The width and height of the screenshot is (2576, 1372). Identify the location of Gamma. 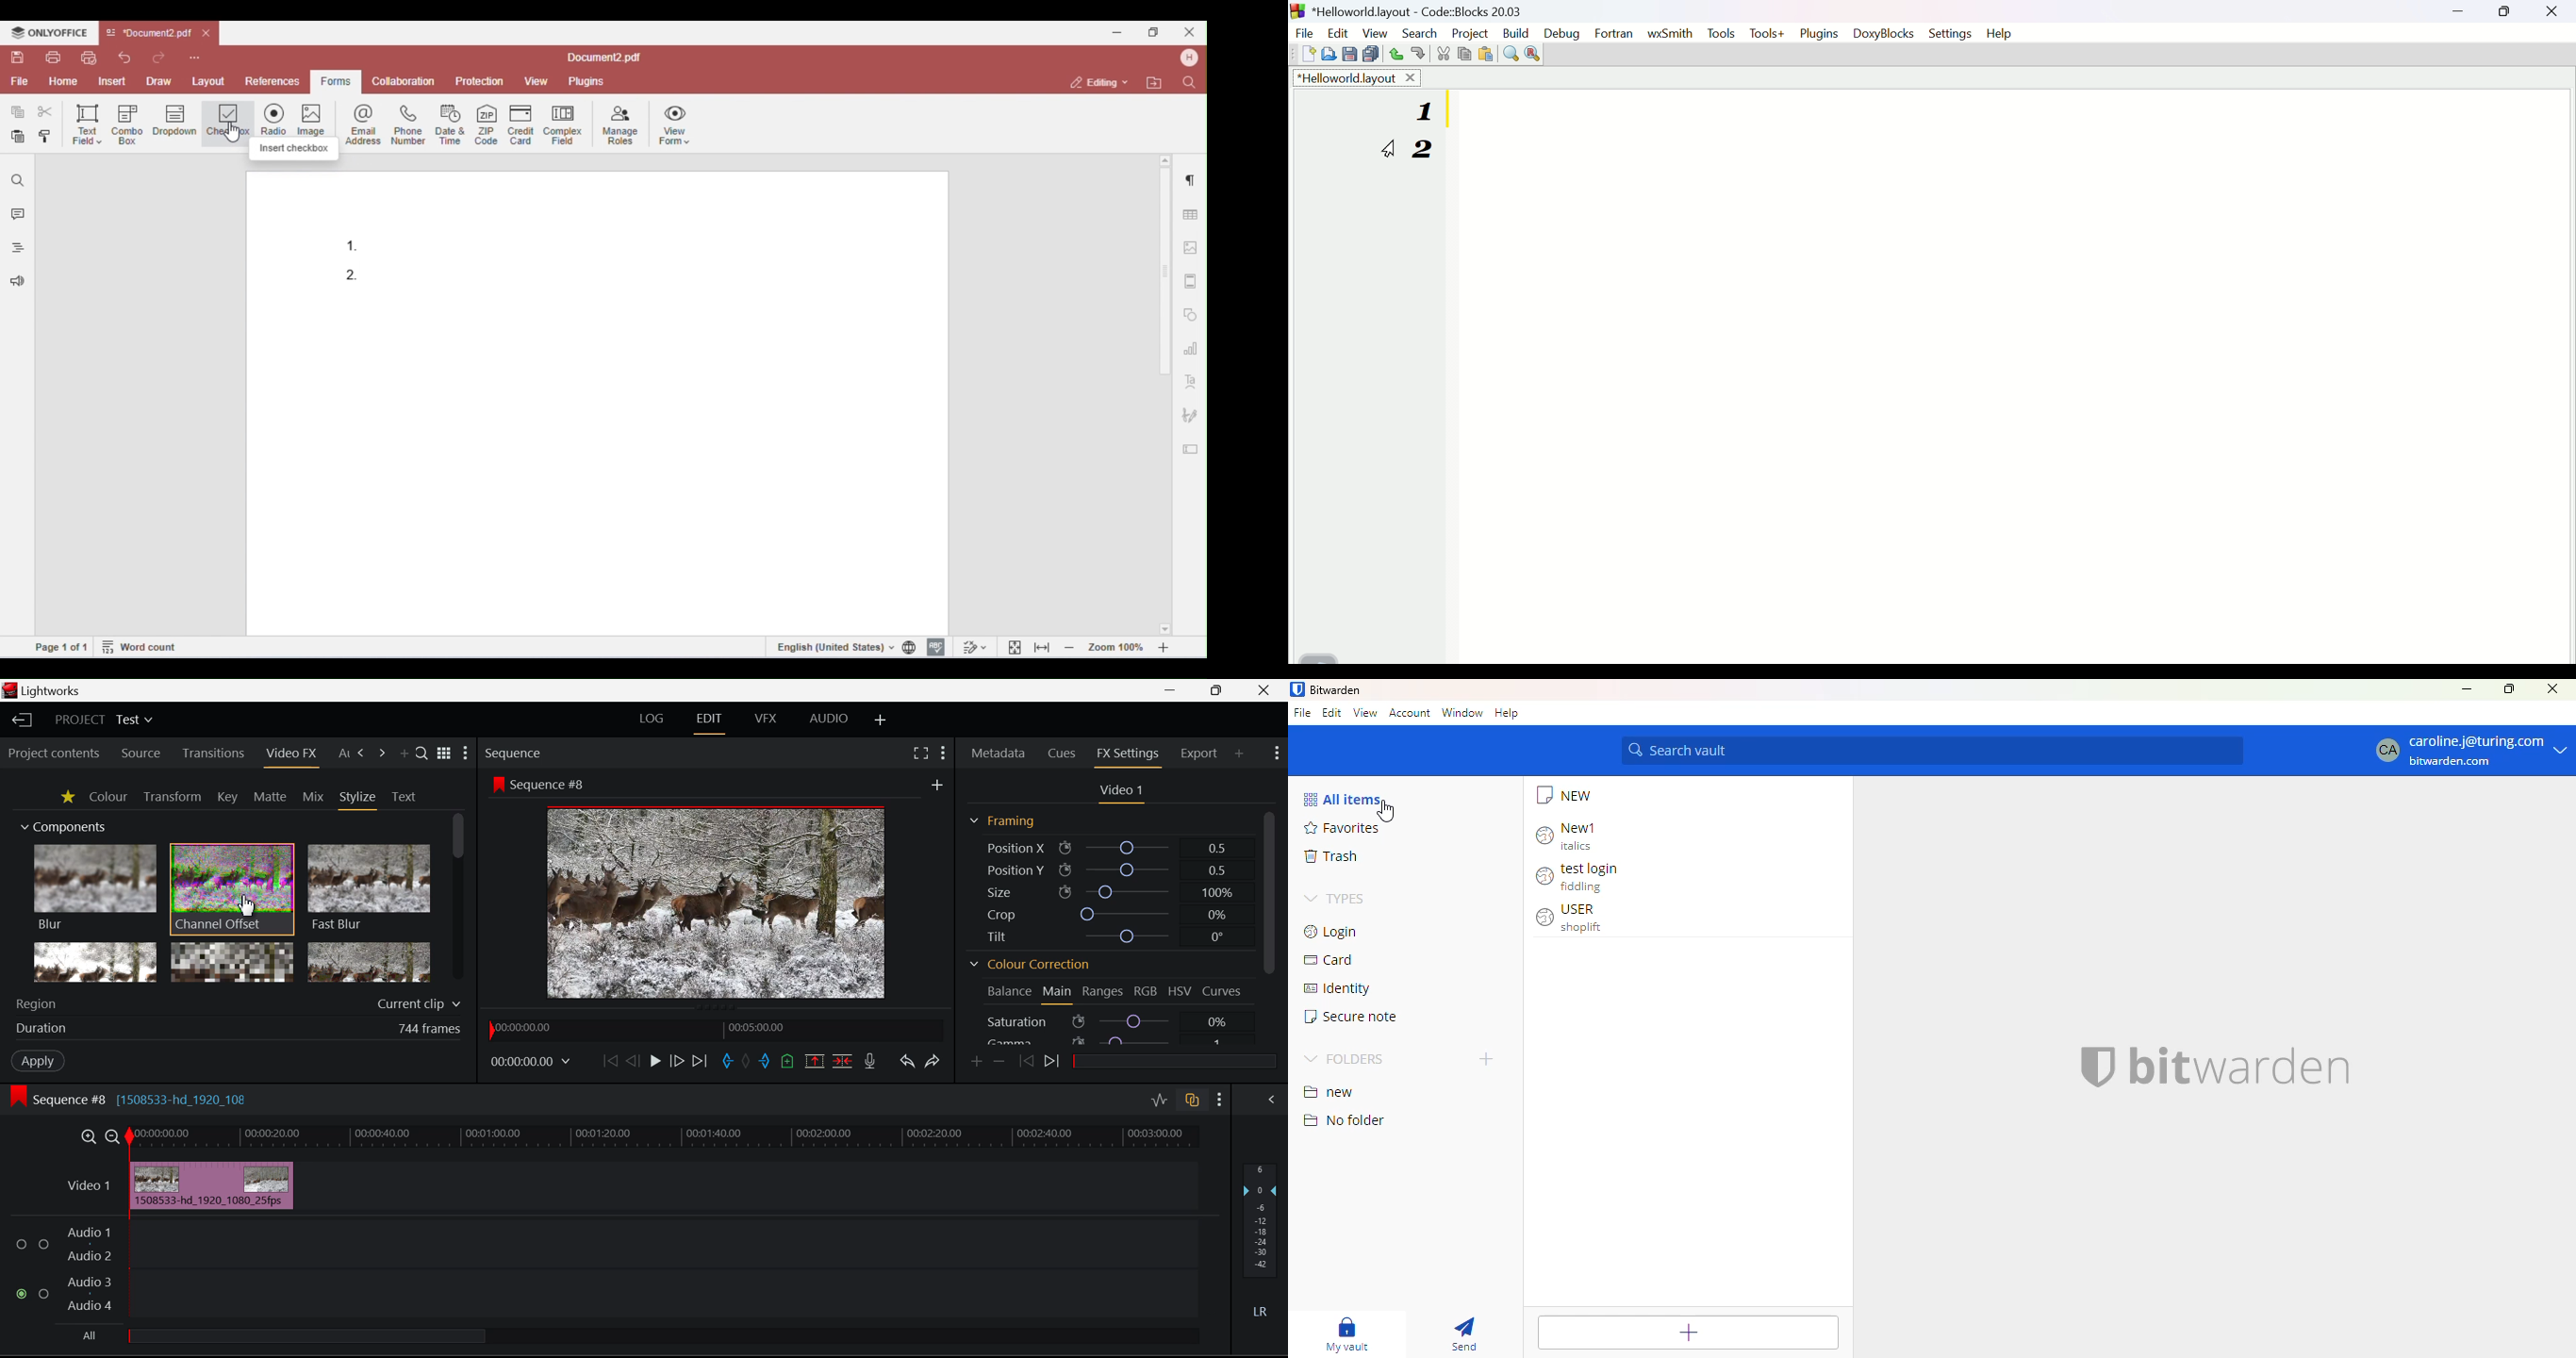
(1106, 1041).